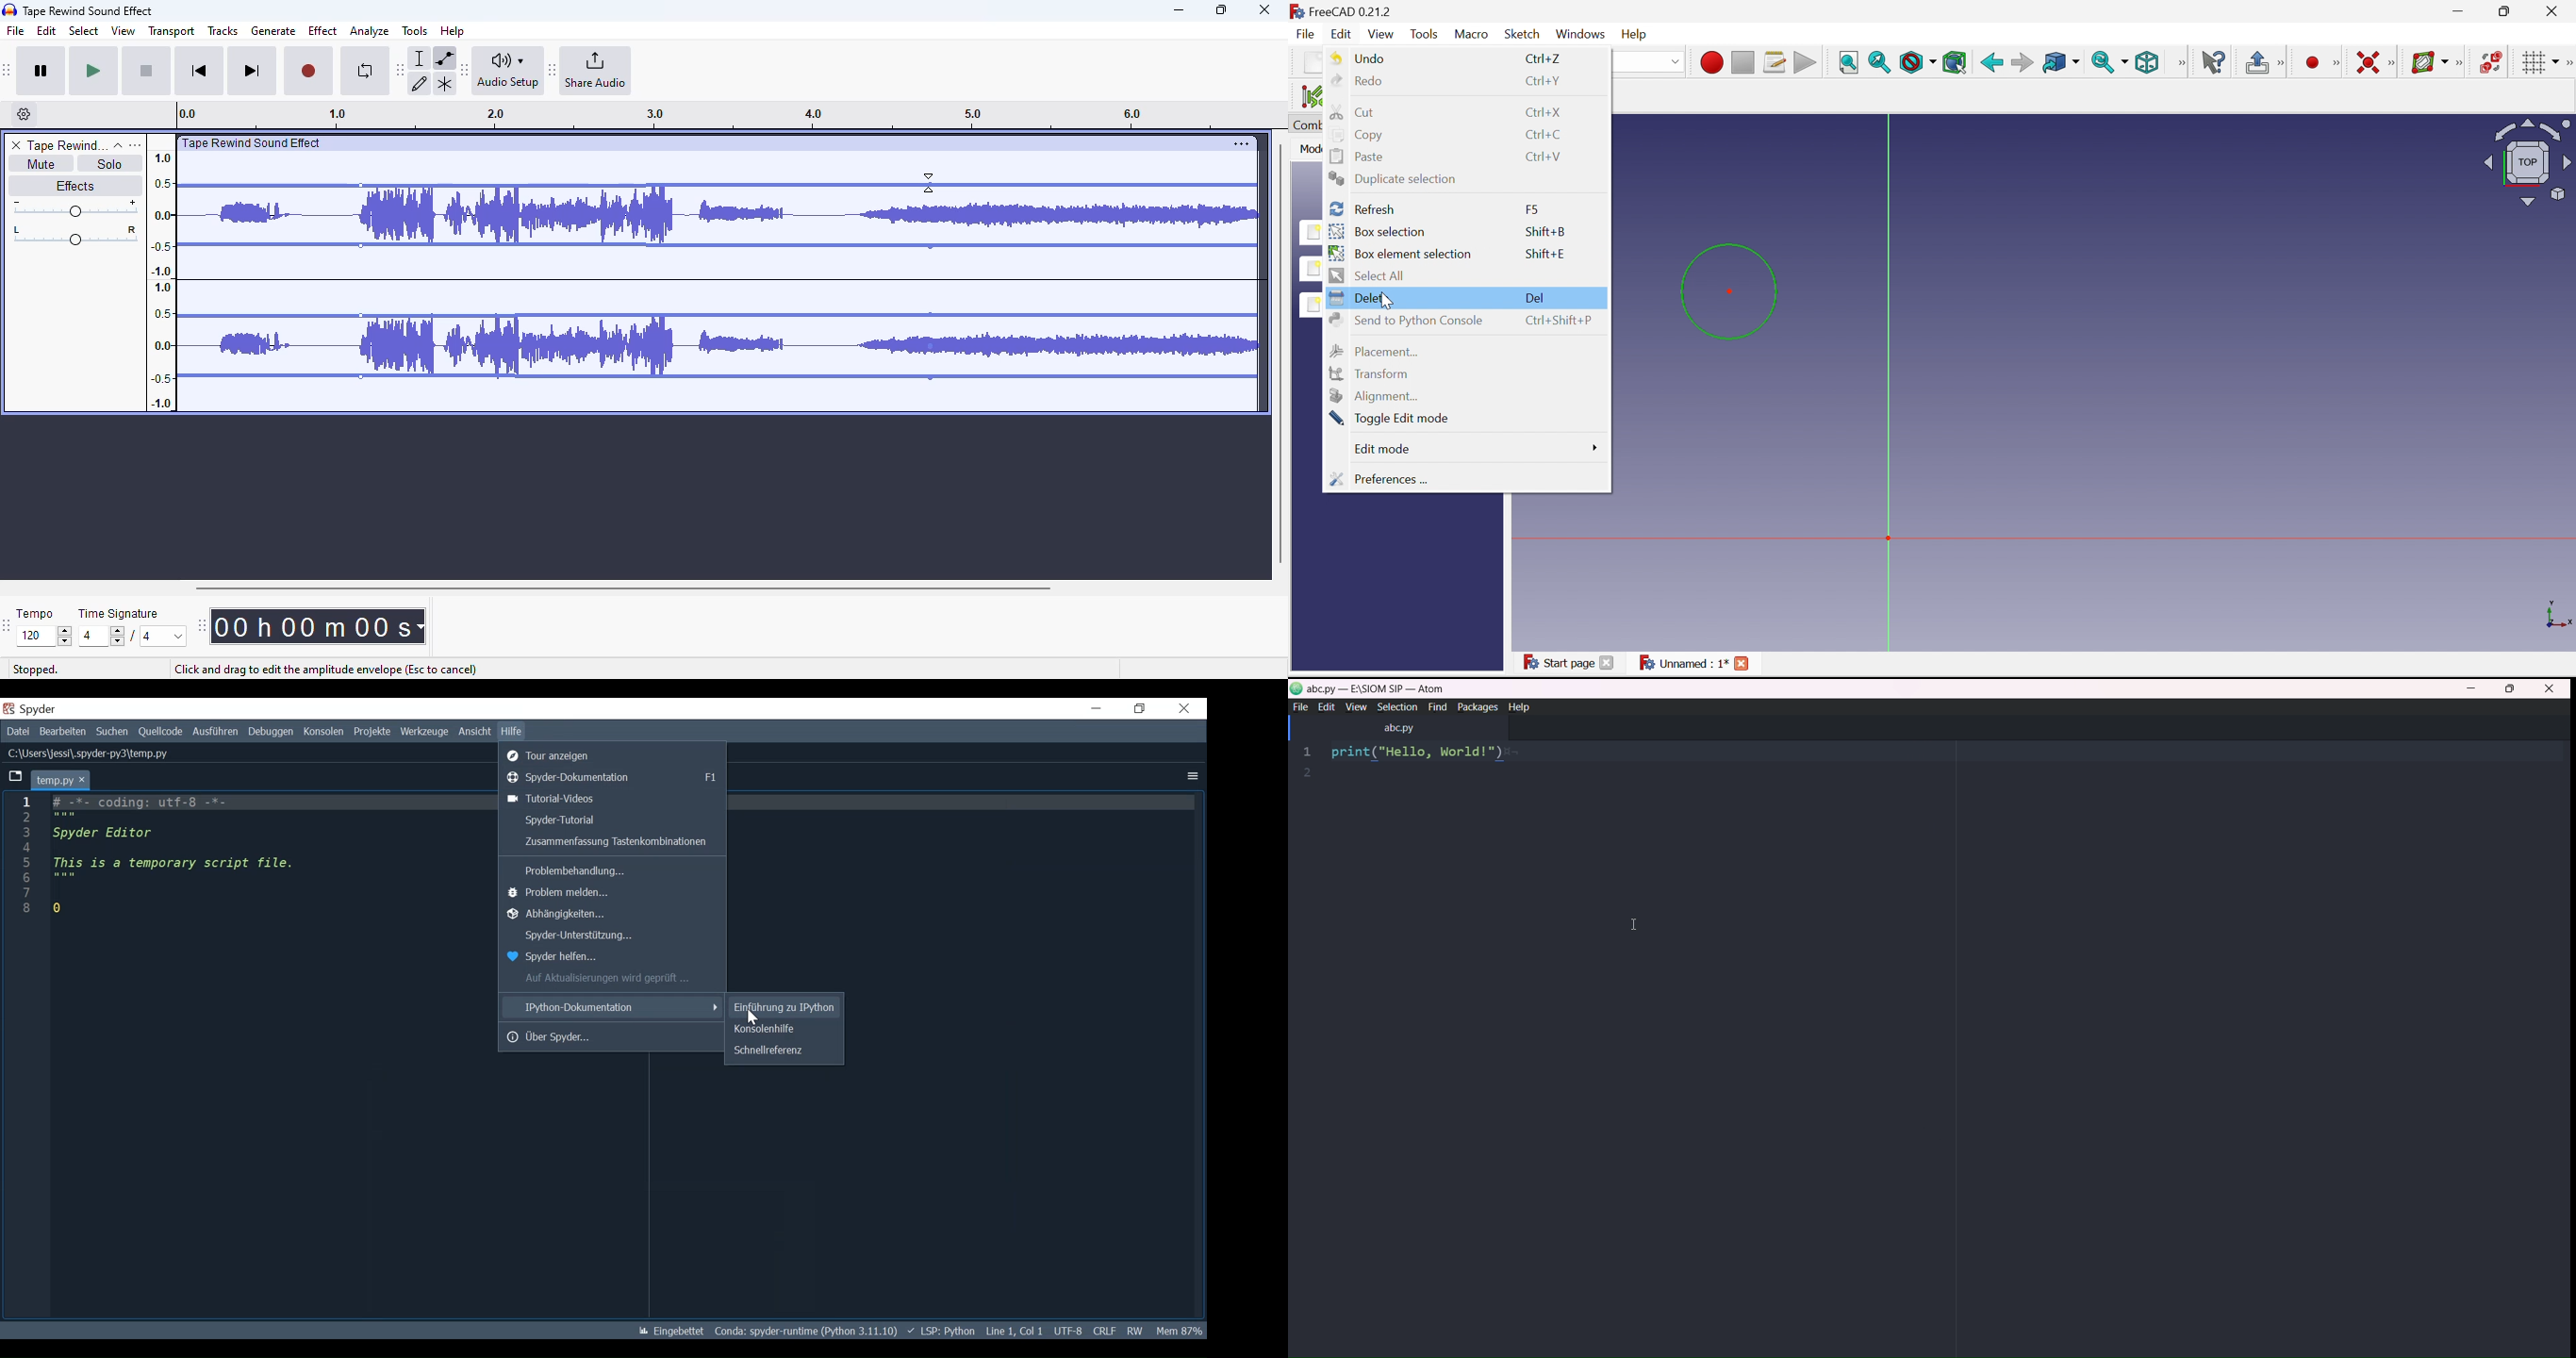 The height and width of the screenshot is (1372, 2576). What do you see at coordinates (612, 798) in the screenshot?
I see `Tutorial Videos` at bounding box center [612, 798].